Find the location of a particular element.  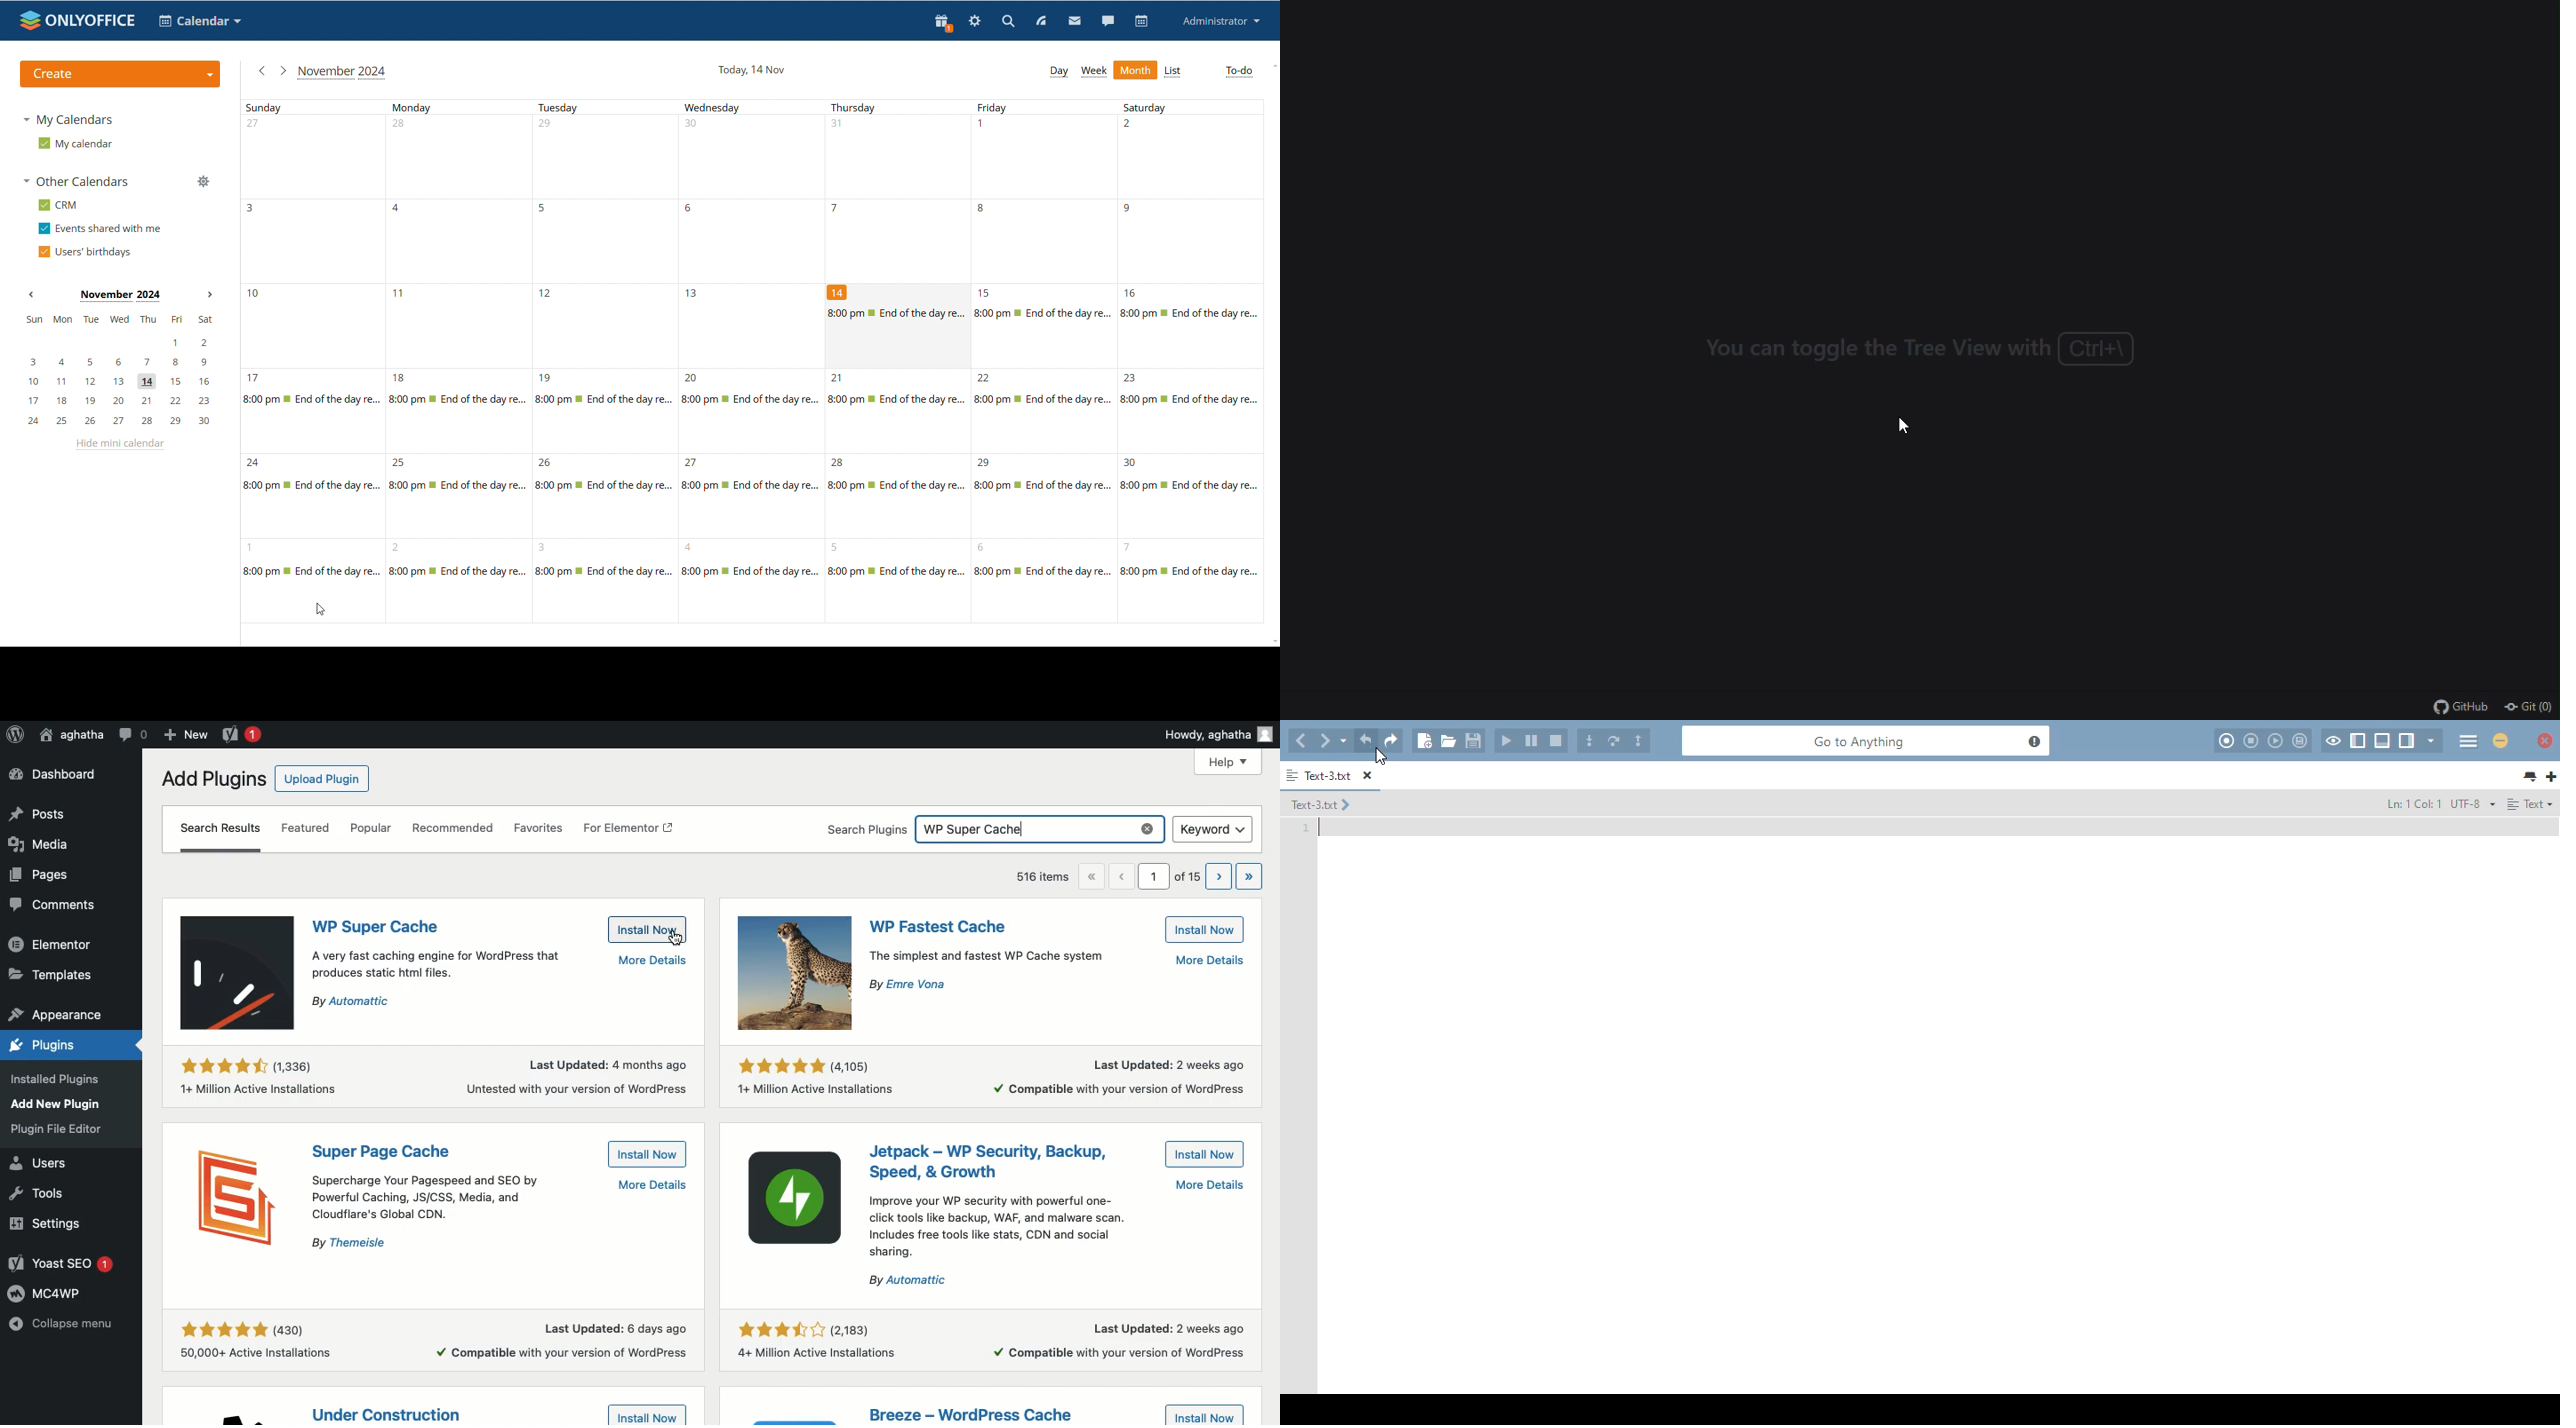

minimize is located at coordinates (2500, 741).